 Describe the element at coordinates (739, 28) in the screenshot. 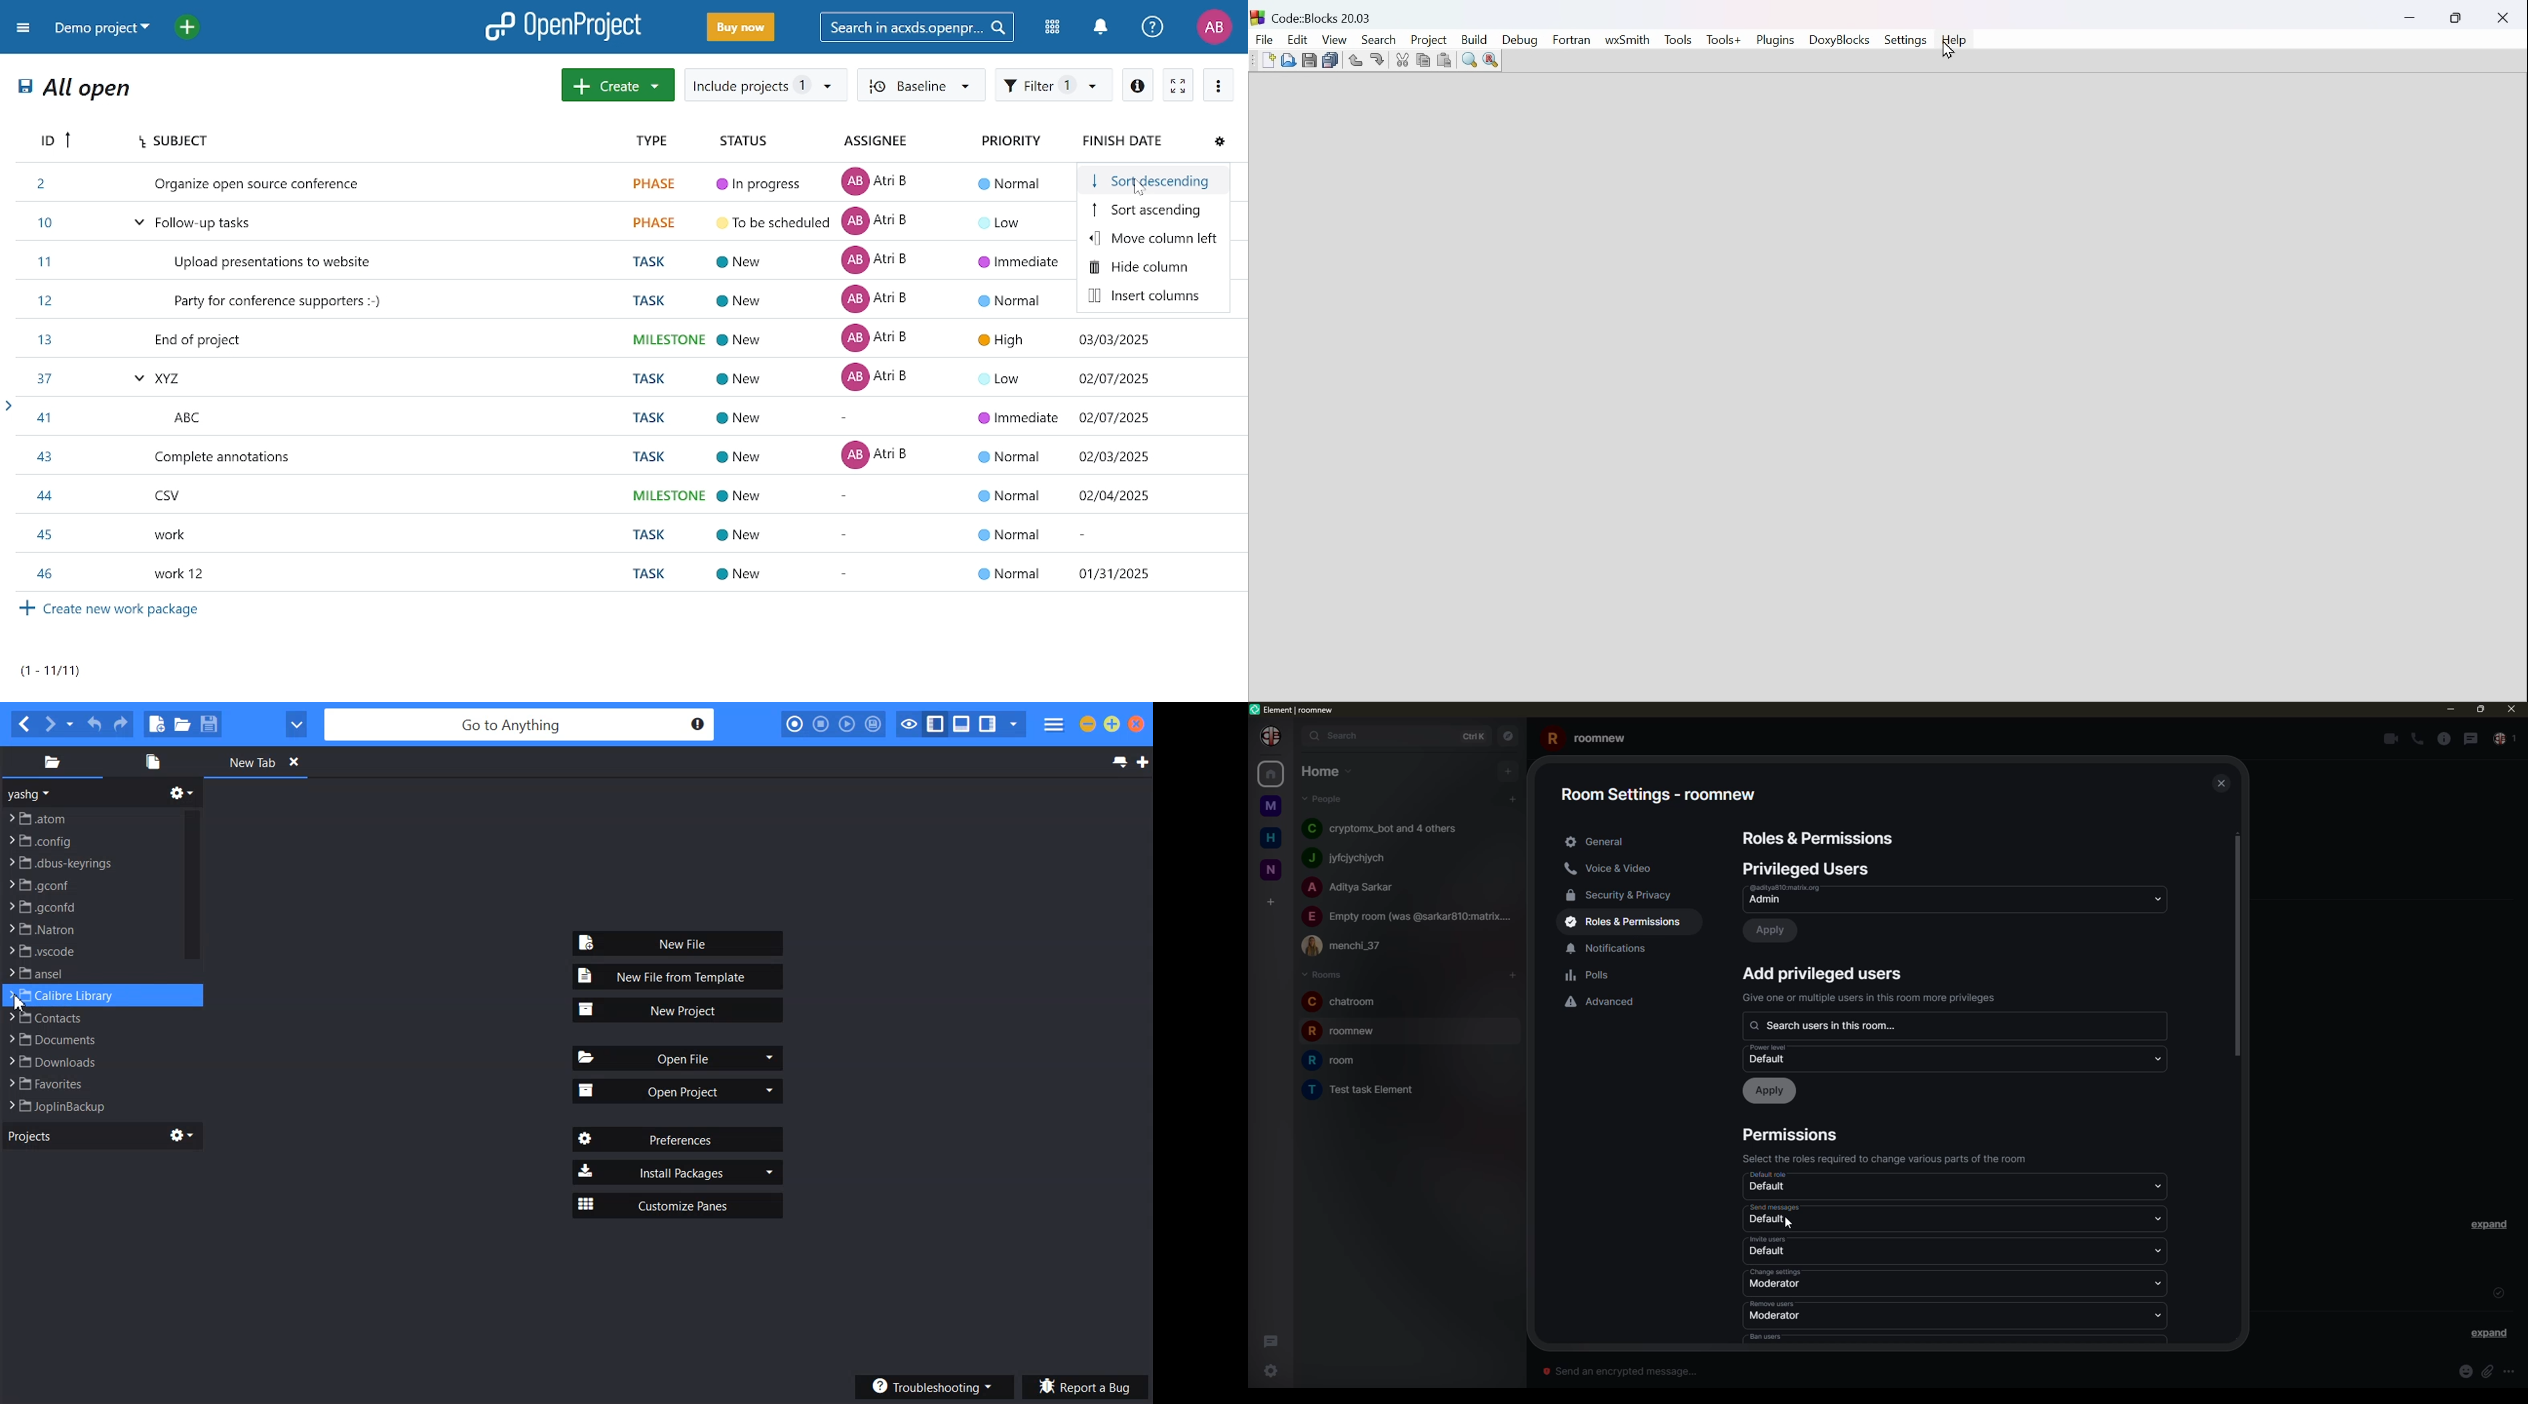

I see `buy now` at that location.